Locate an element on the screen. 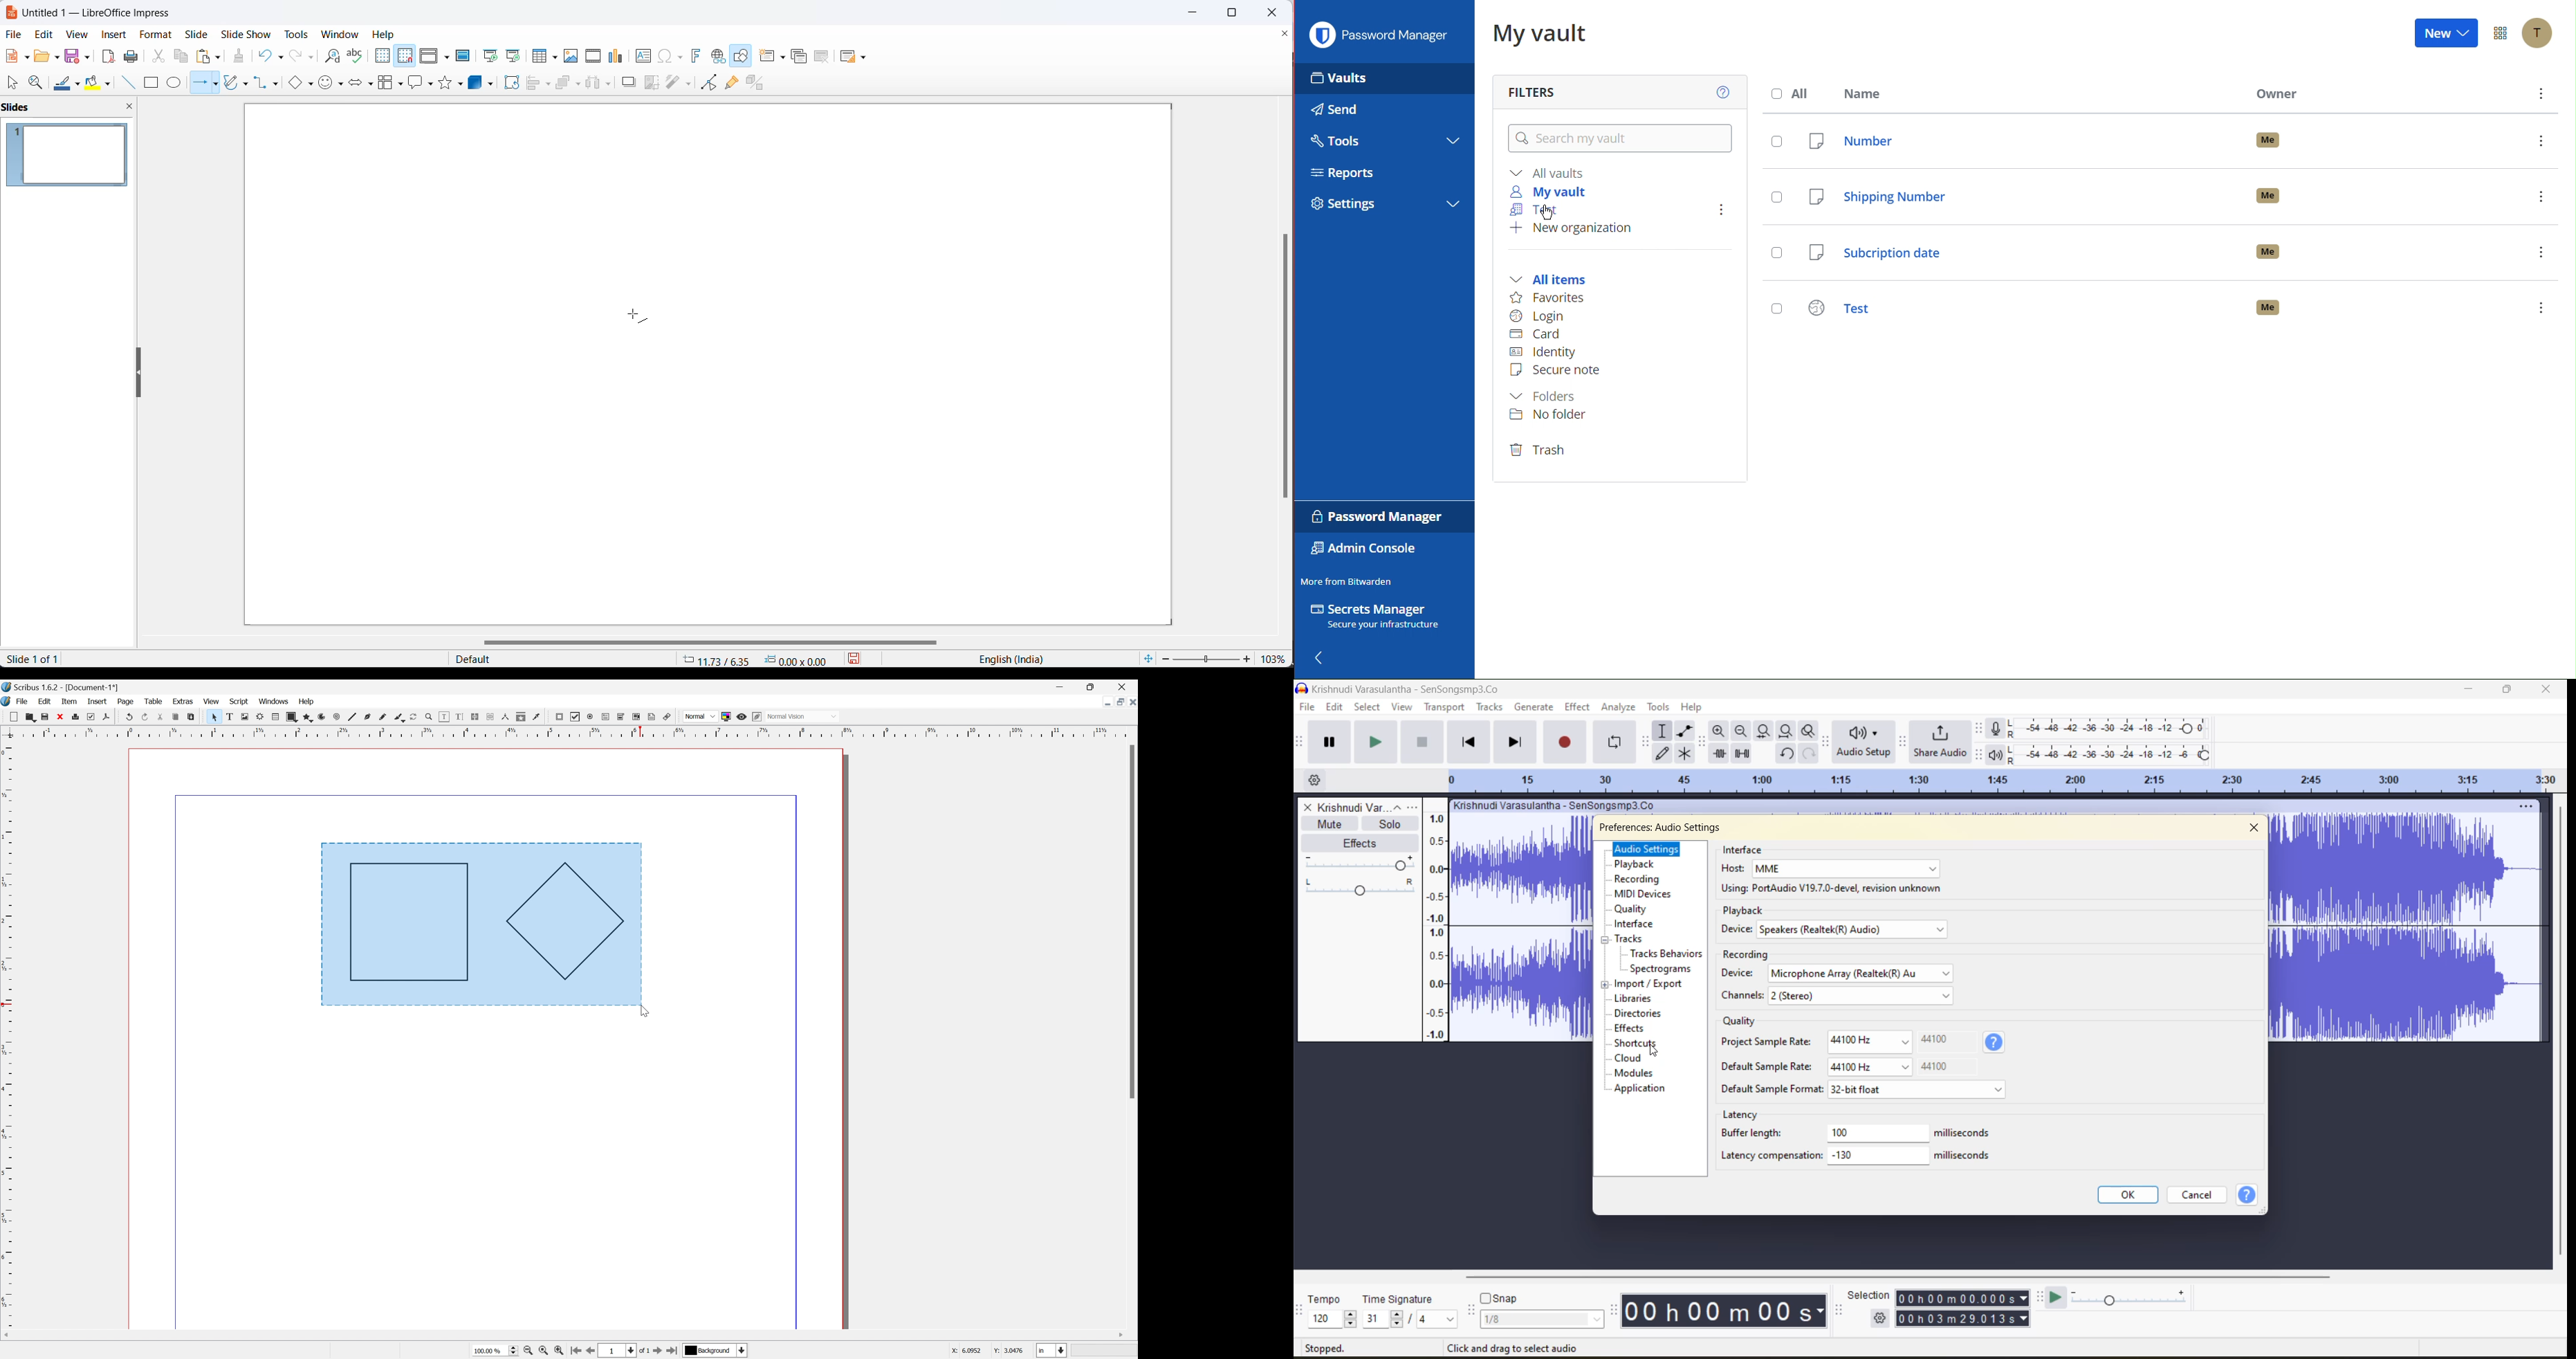 This screenshot has width=2576, height=1372. callout shapes is located at coordinates (419, 82).